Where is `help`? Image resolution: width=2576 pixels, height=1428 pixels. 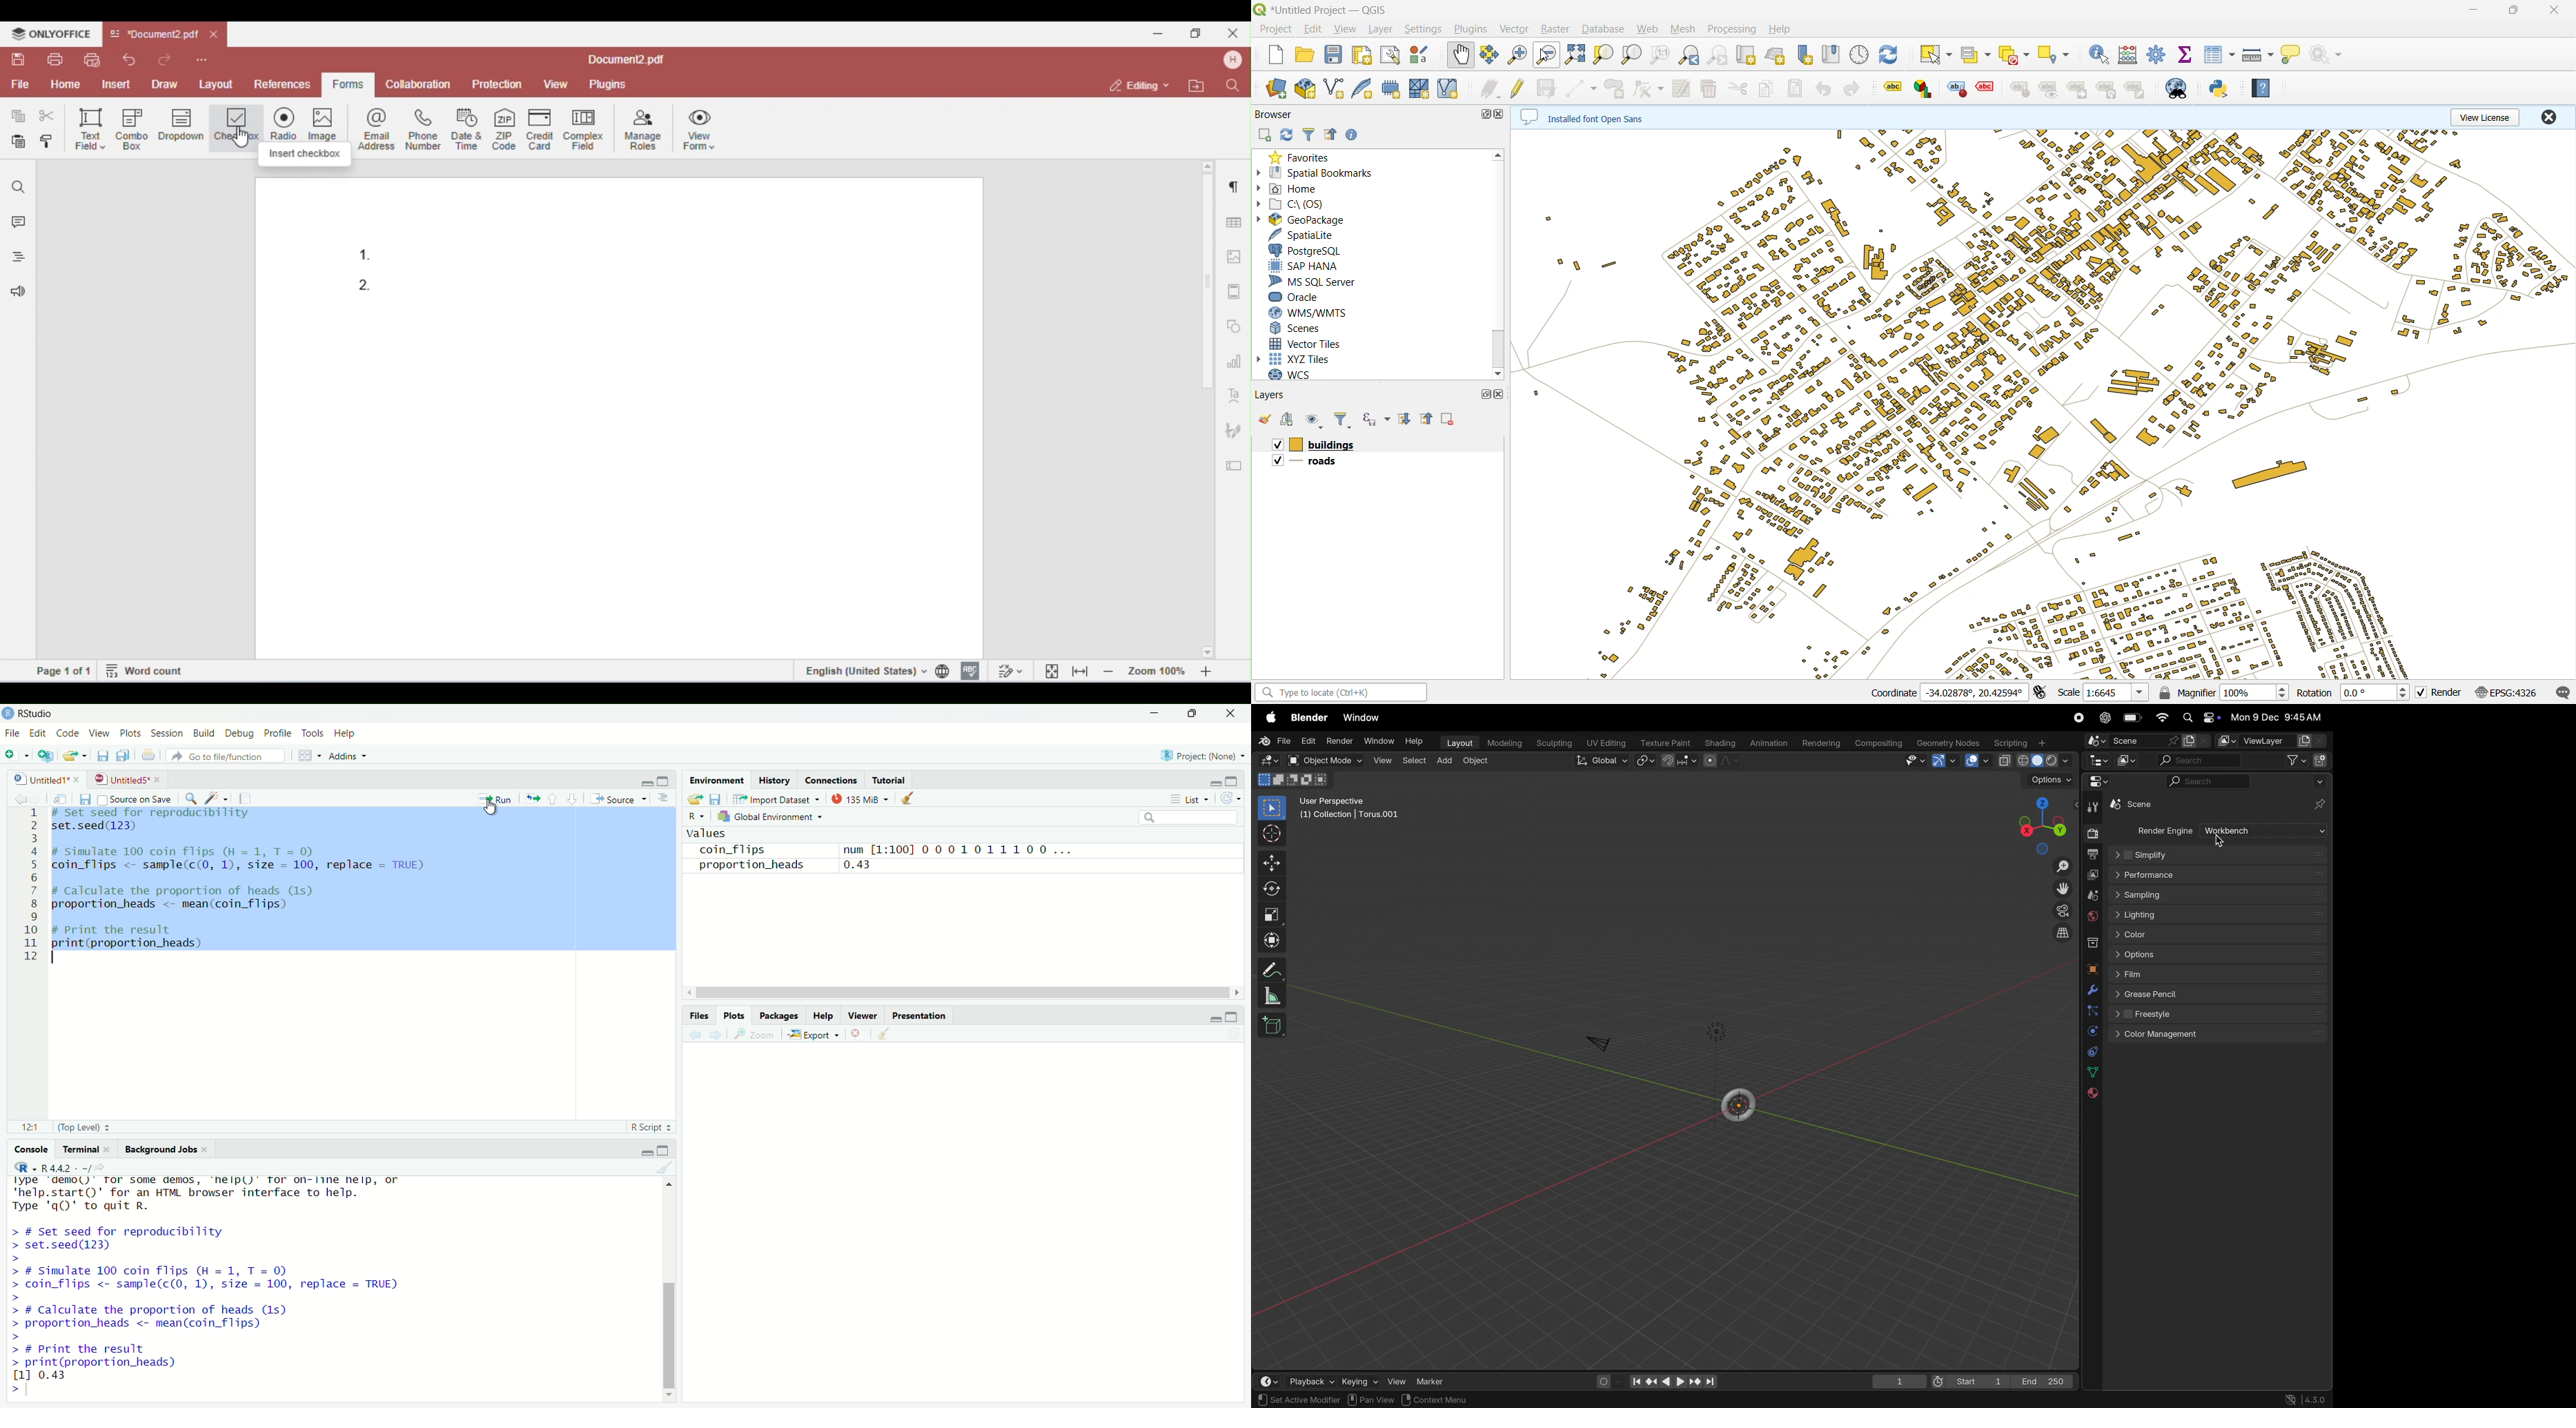 help is located at coordinates (347, 733).